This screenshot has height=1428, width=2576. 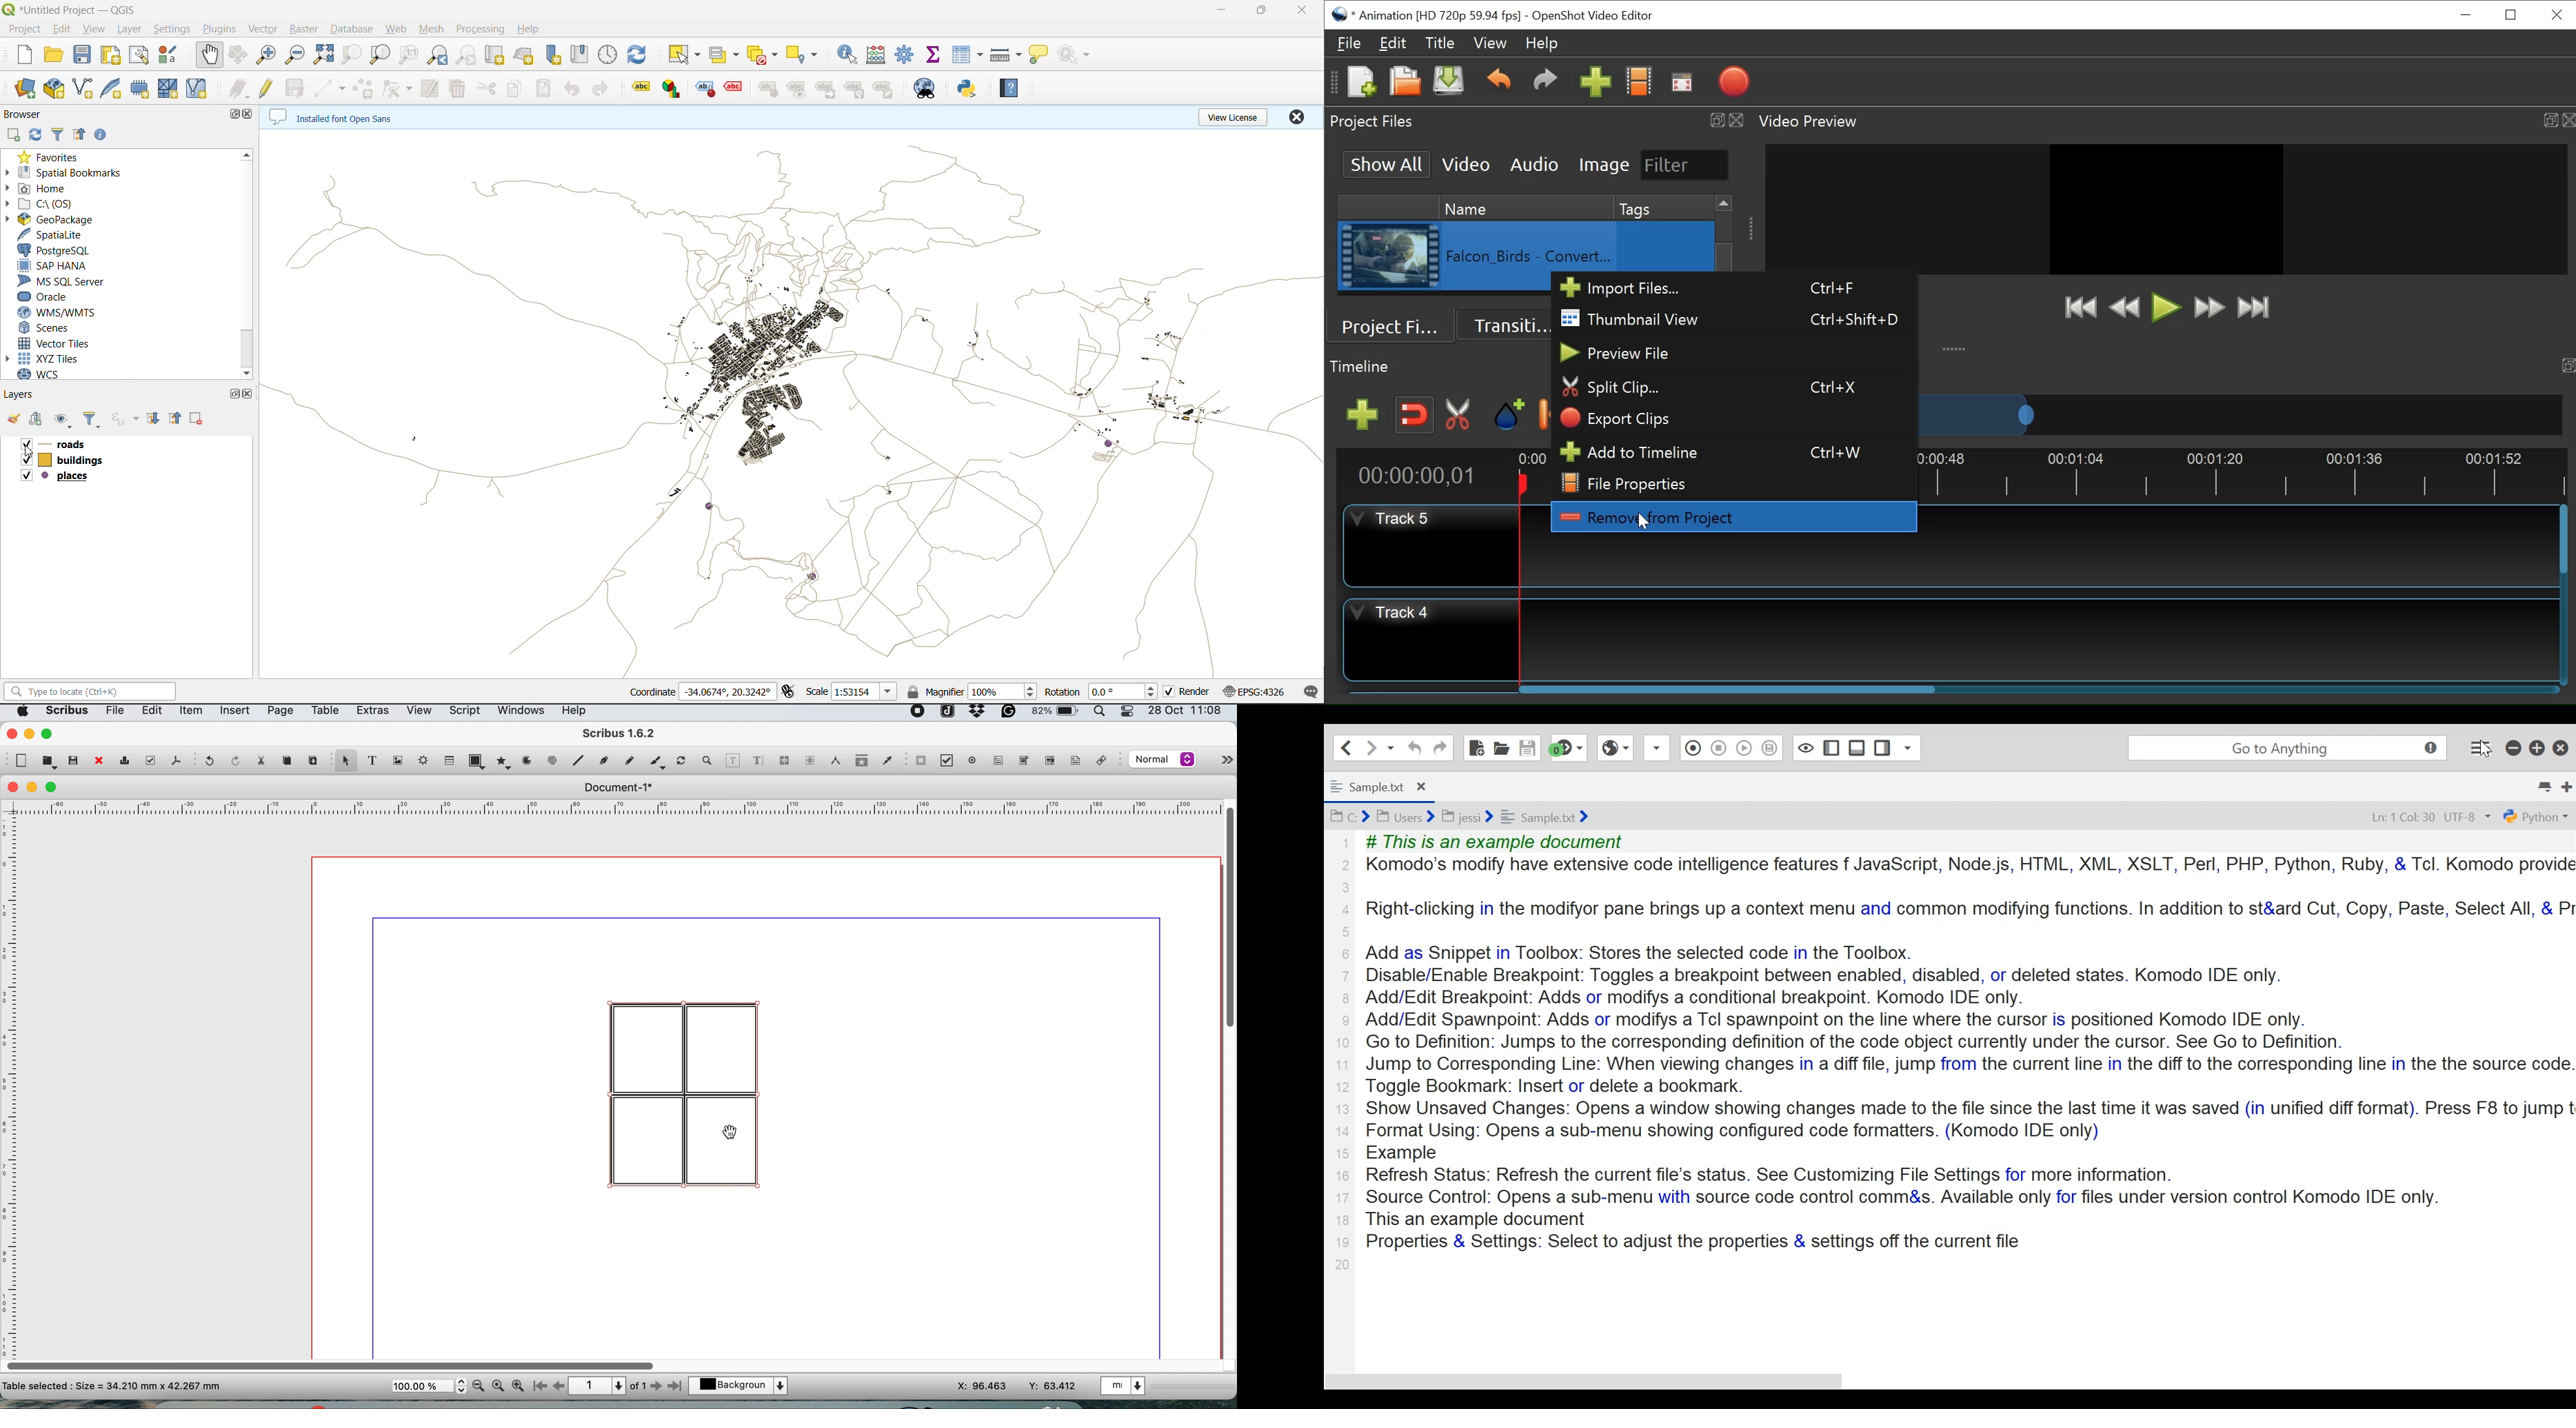 What do you see at coordinates (921, 760) in the screenshot?
I see `pdf check button` at bounding box center [921, 760].